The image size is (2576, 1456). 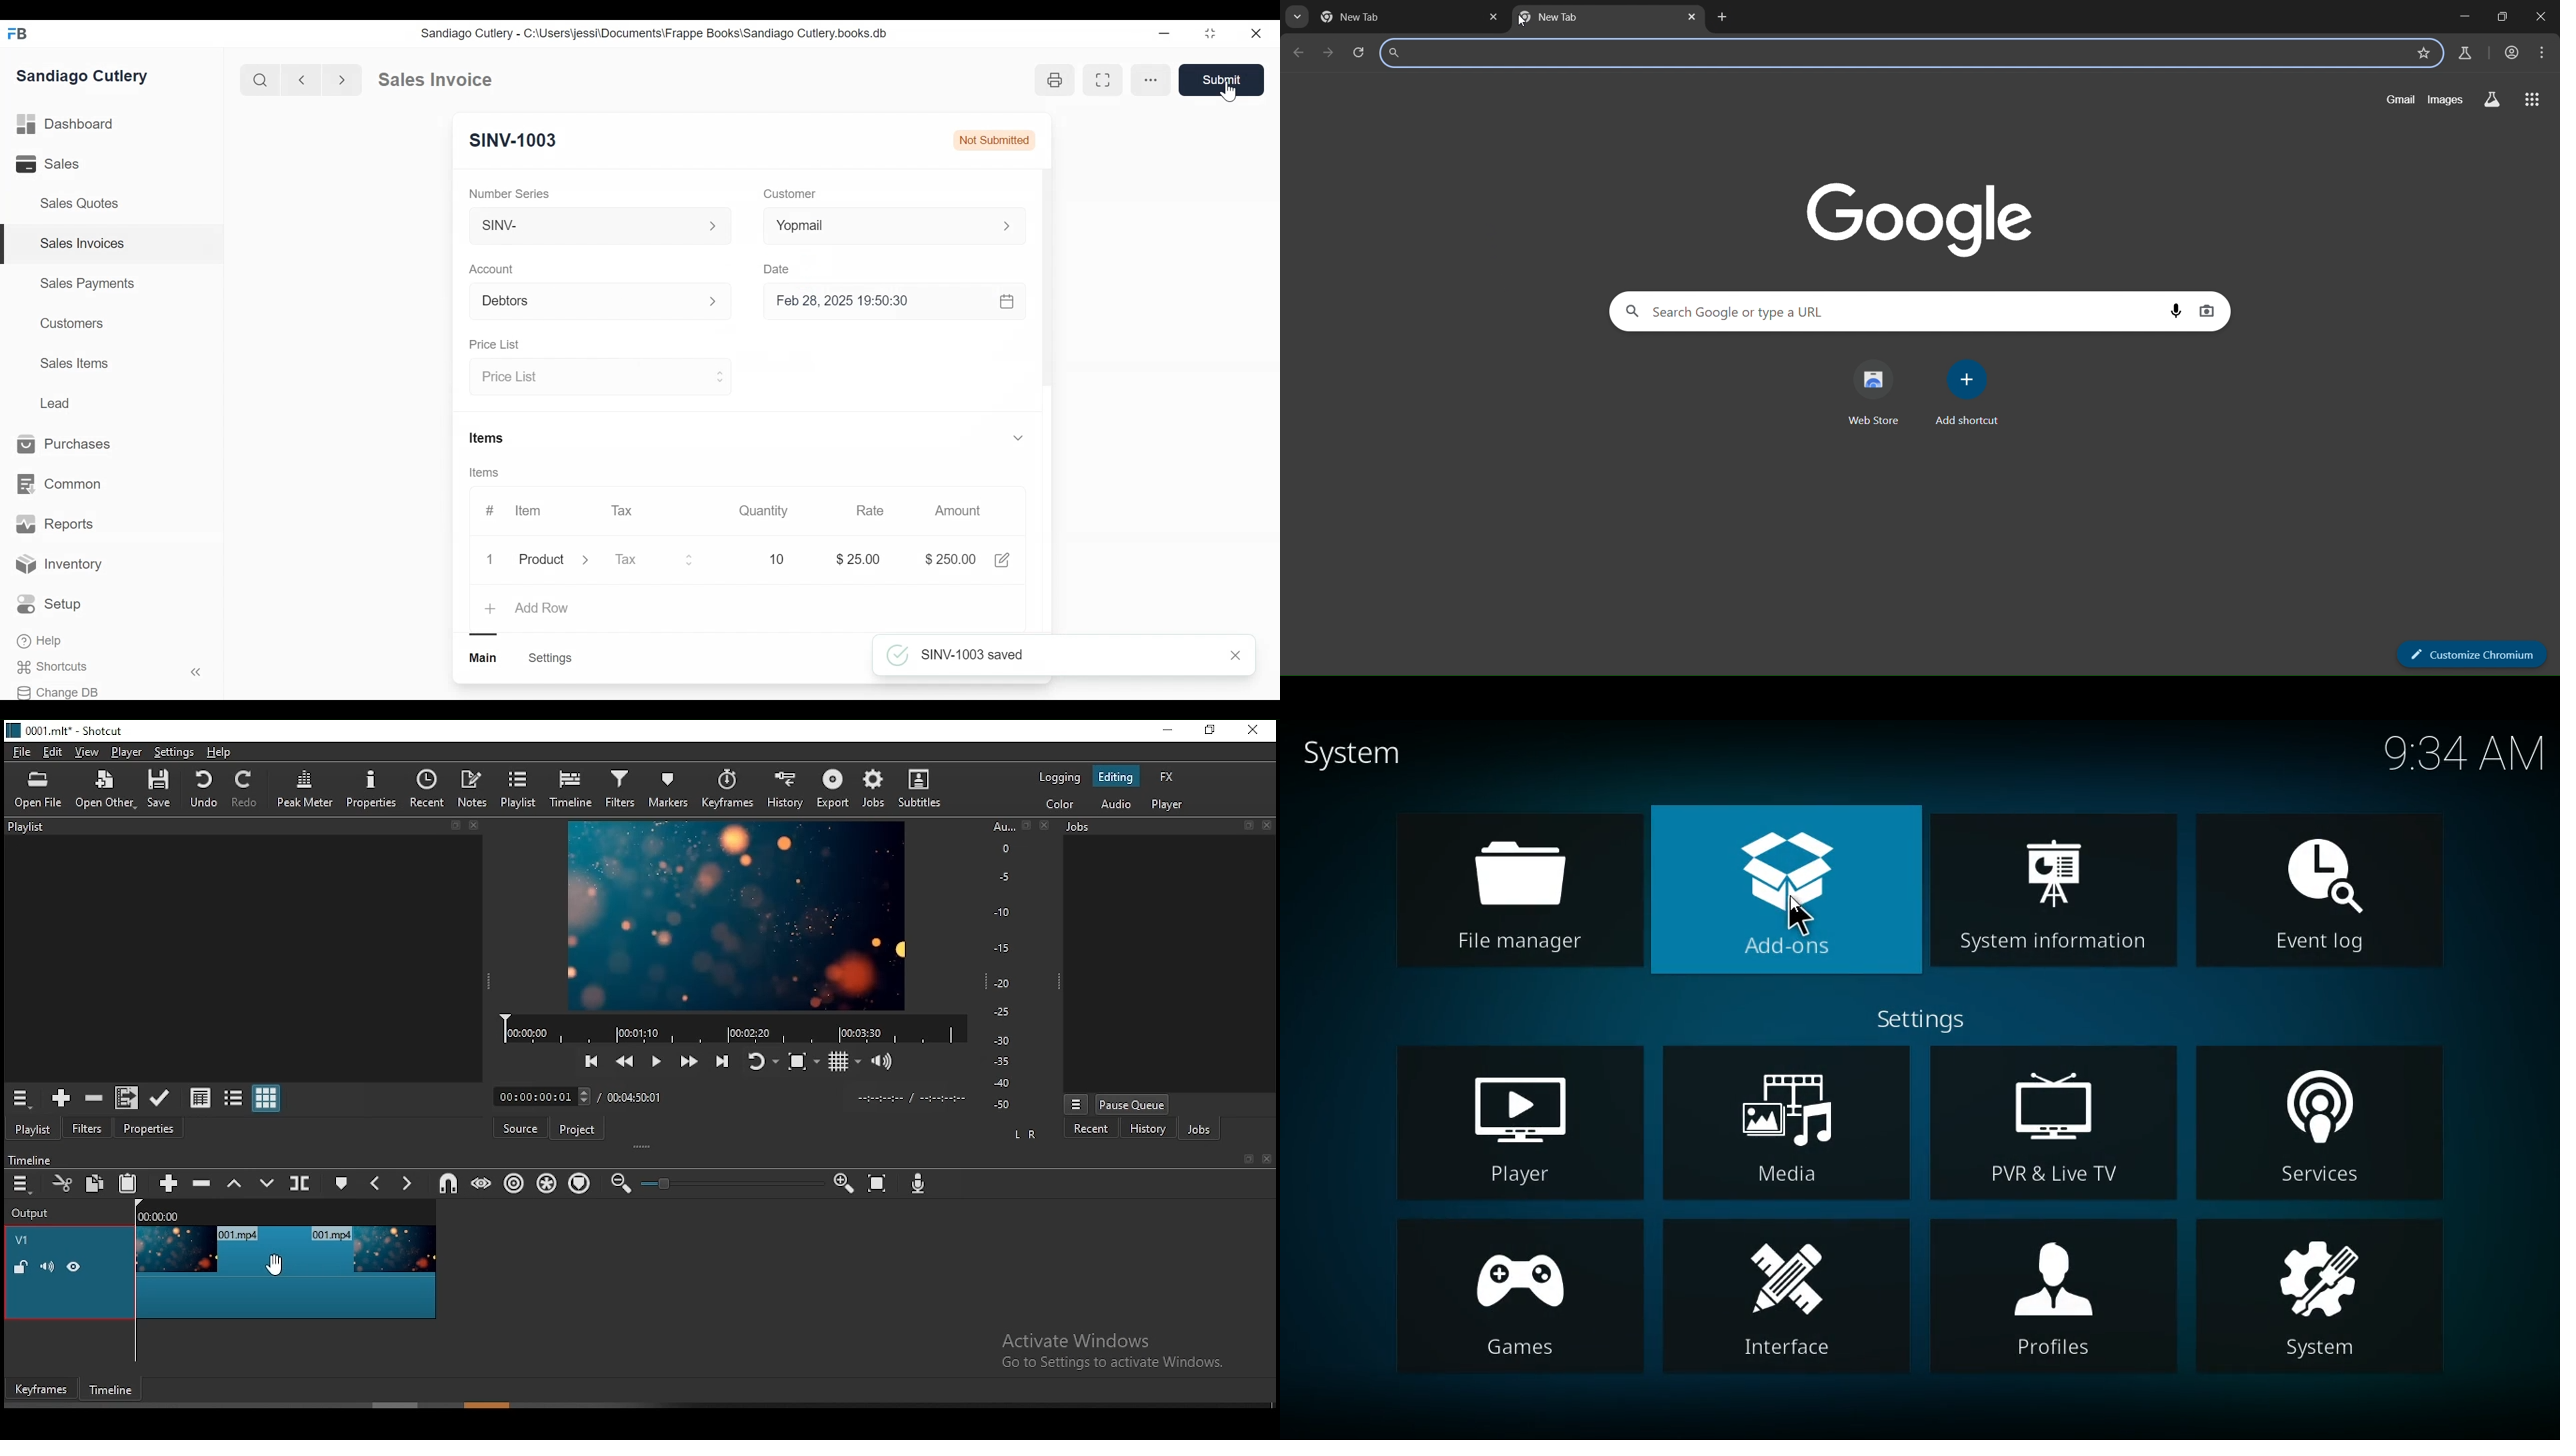 I want to click on Sales Payments, so click(x=86, y=283).